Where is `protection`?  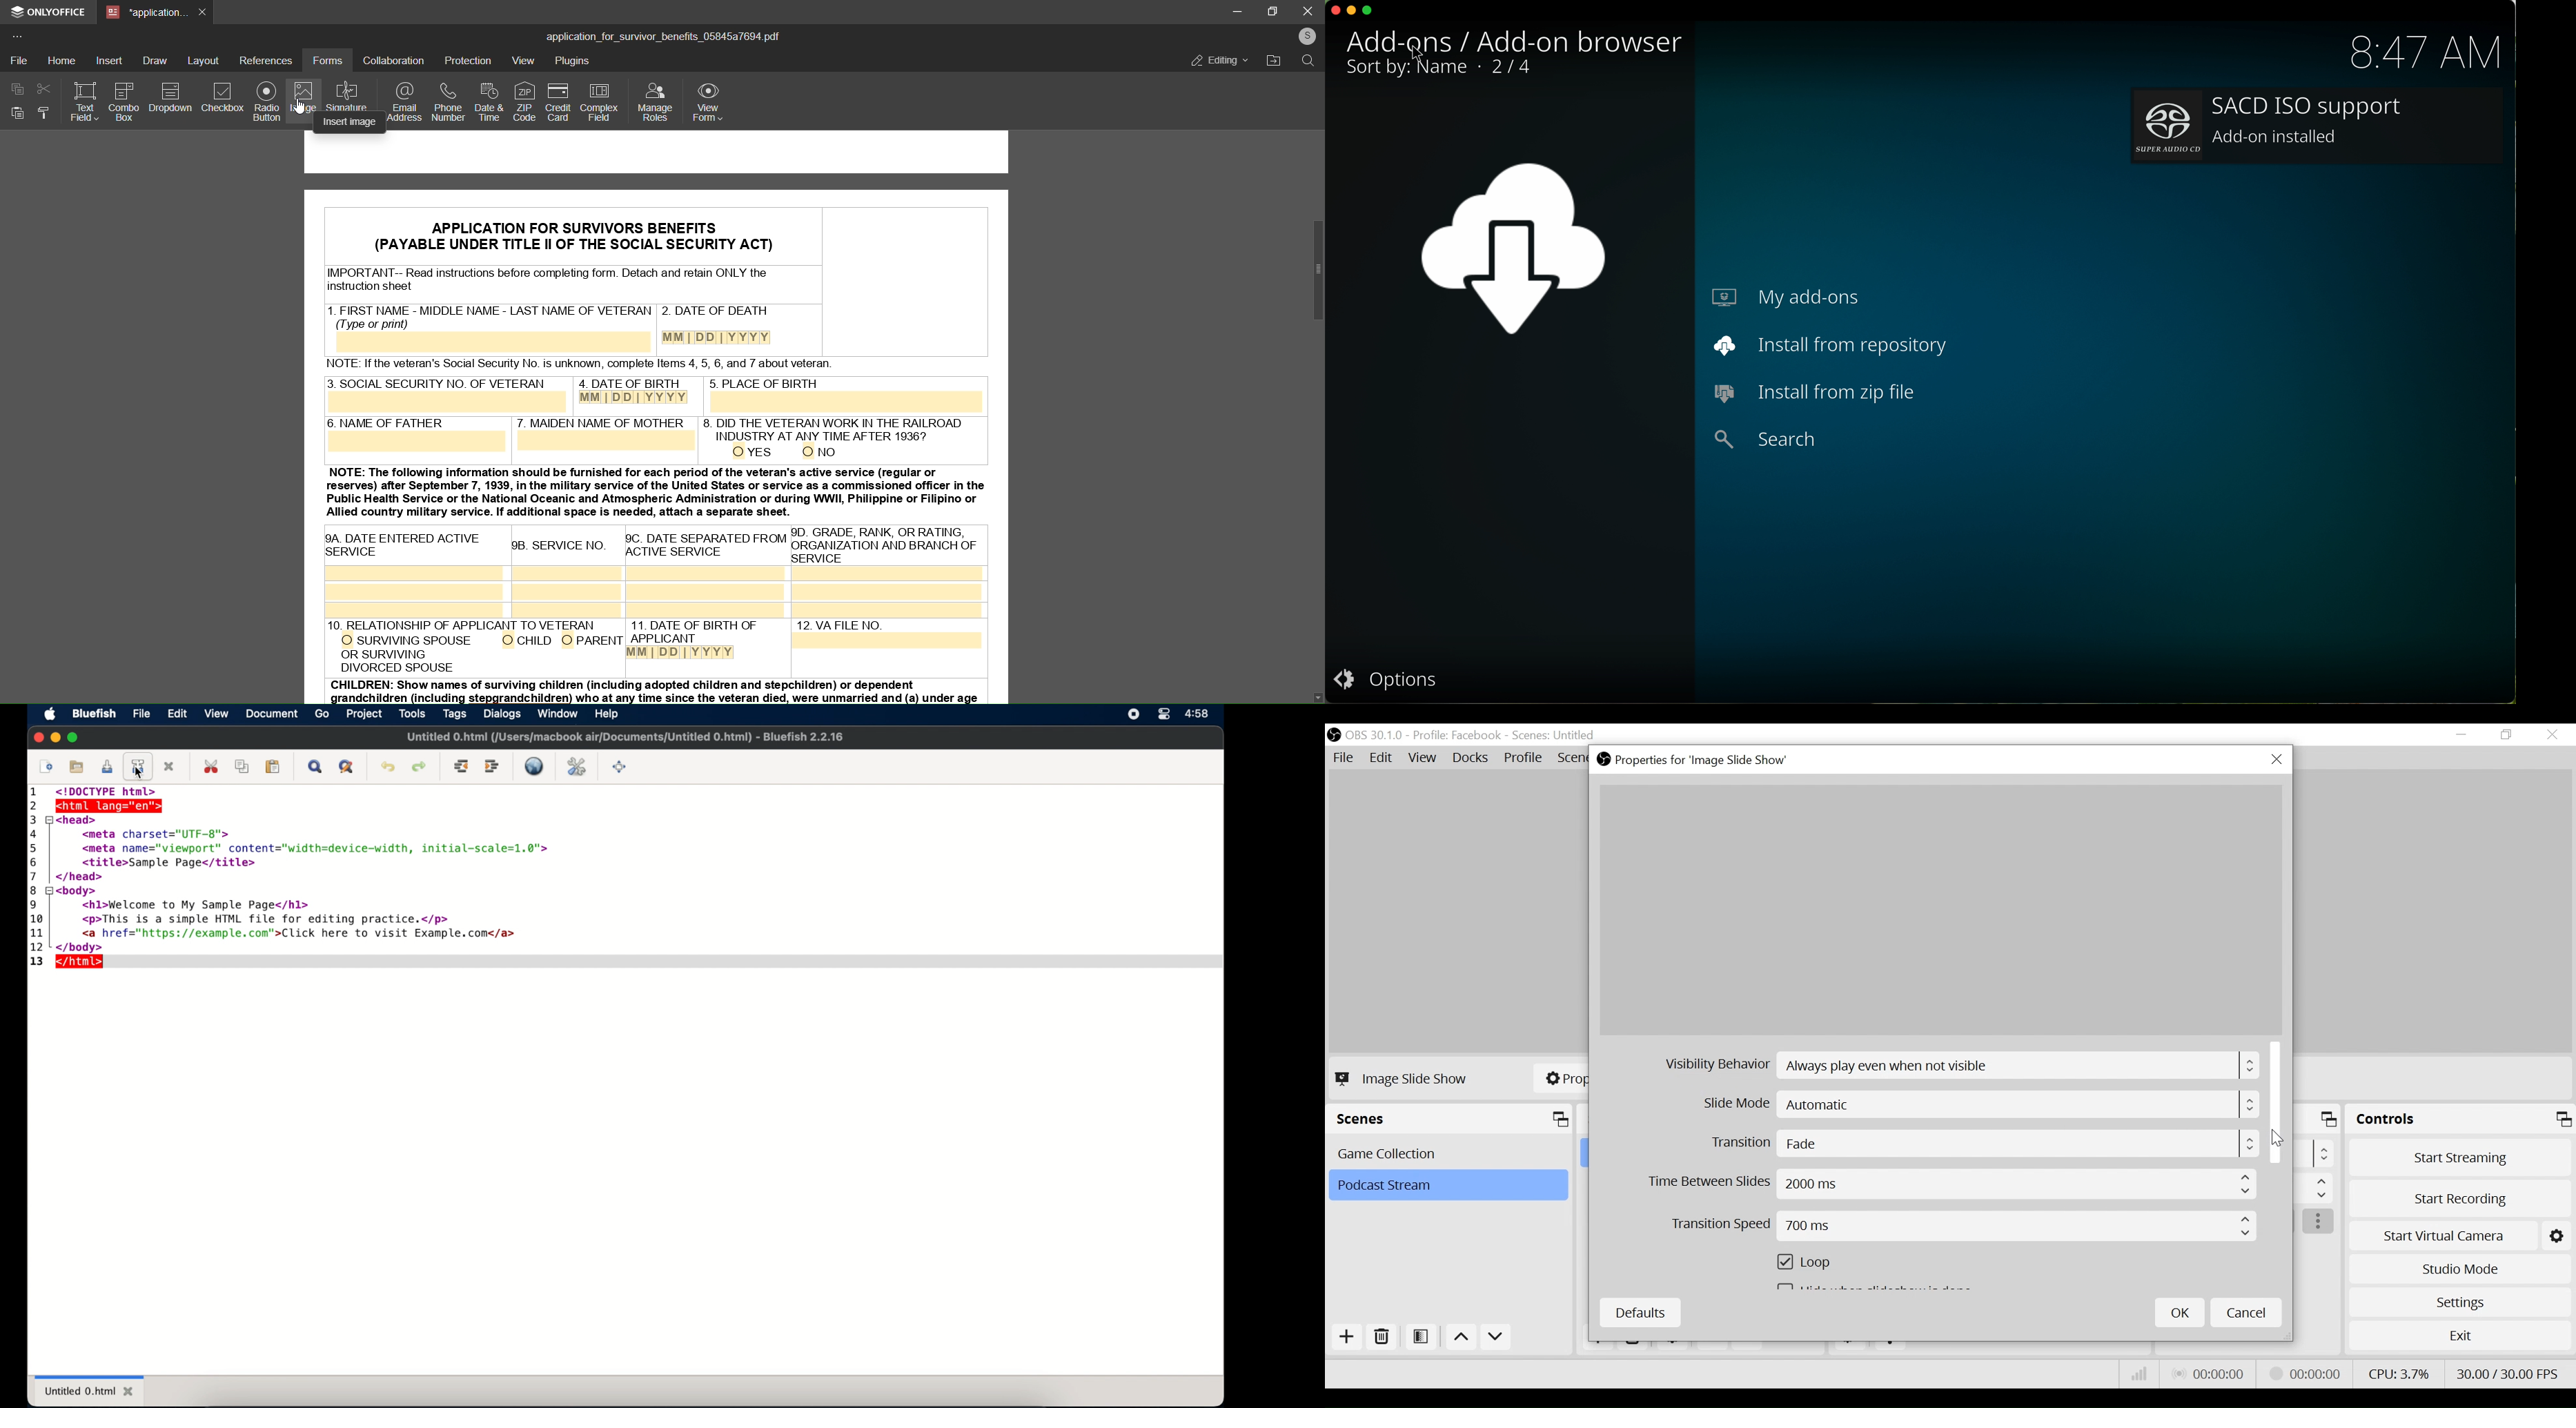
protection is located at coordinates (469, 60).